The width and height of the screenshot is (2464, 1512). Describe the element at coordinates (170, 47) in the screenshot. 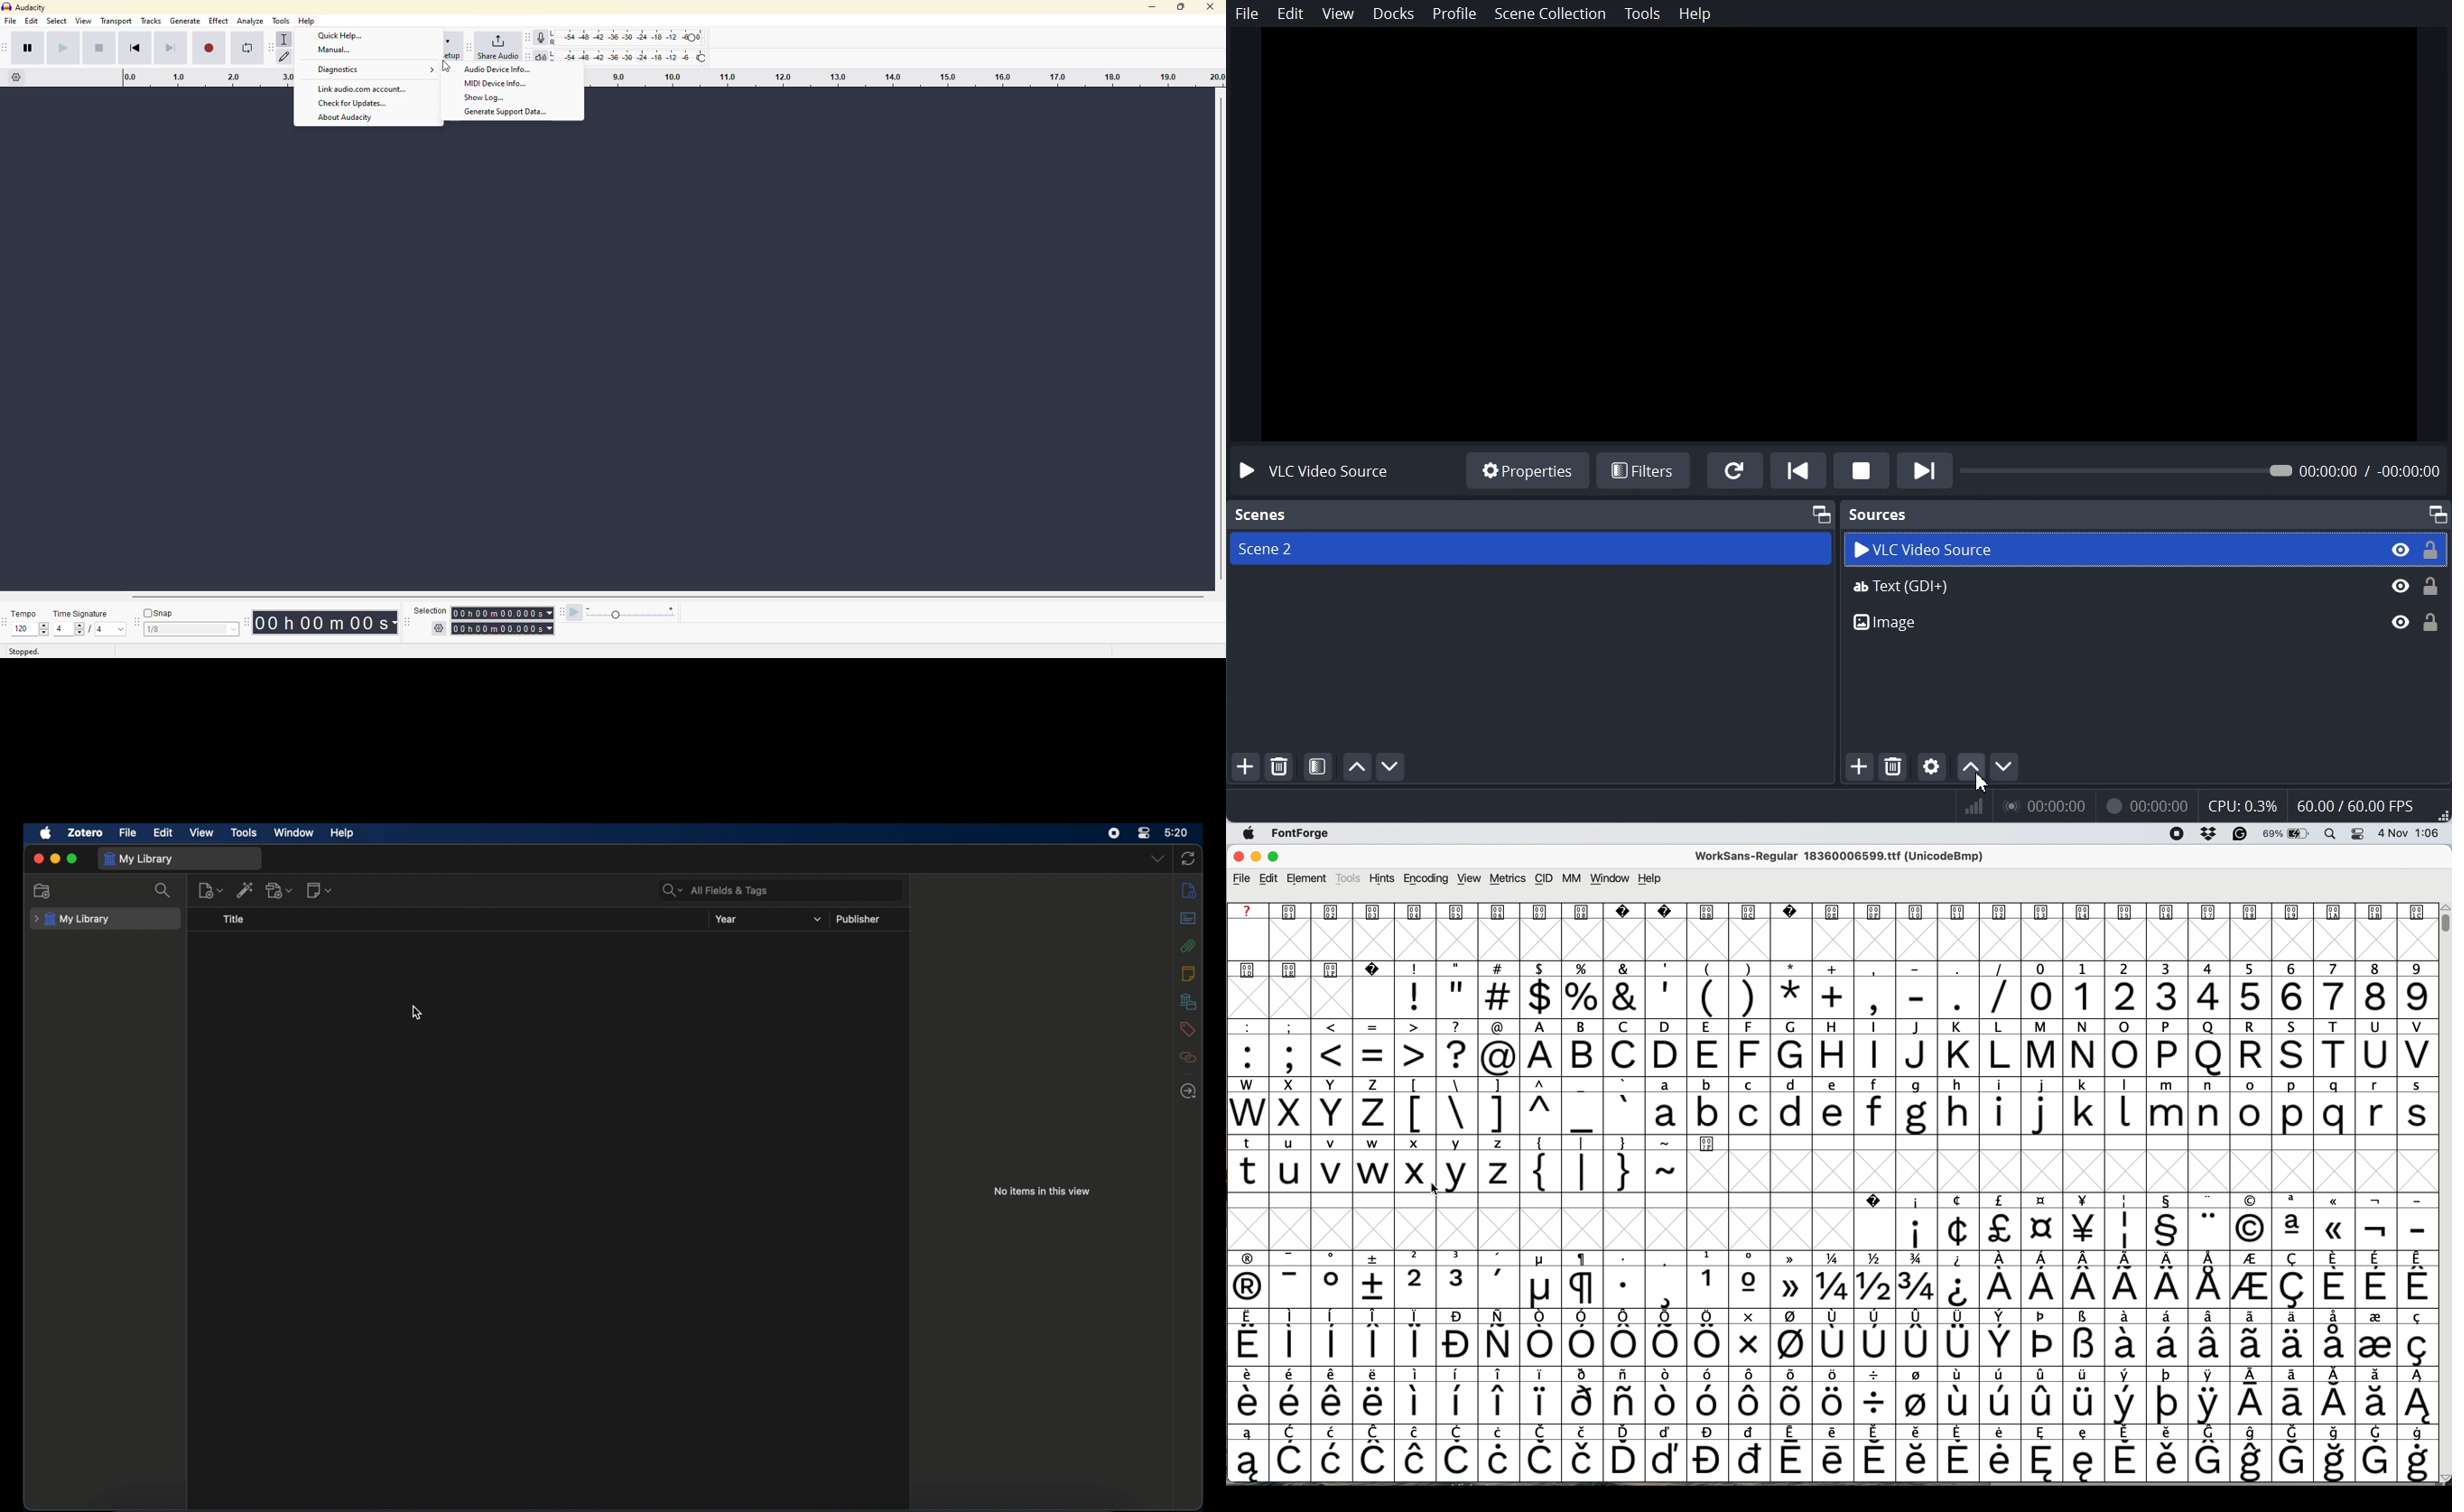

I see `skip to end` at that location.